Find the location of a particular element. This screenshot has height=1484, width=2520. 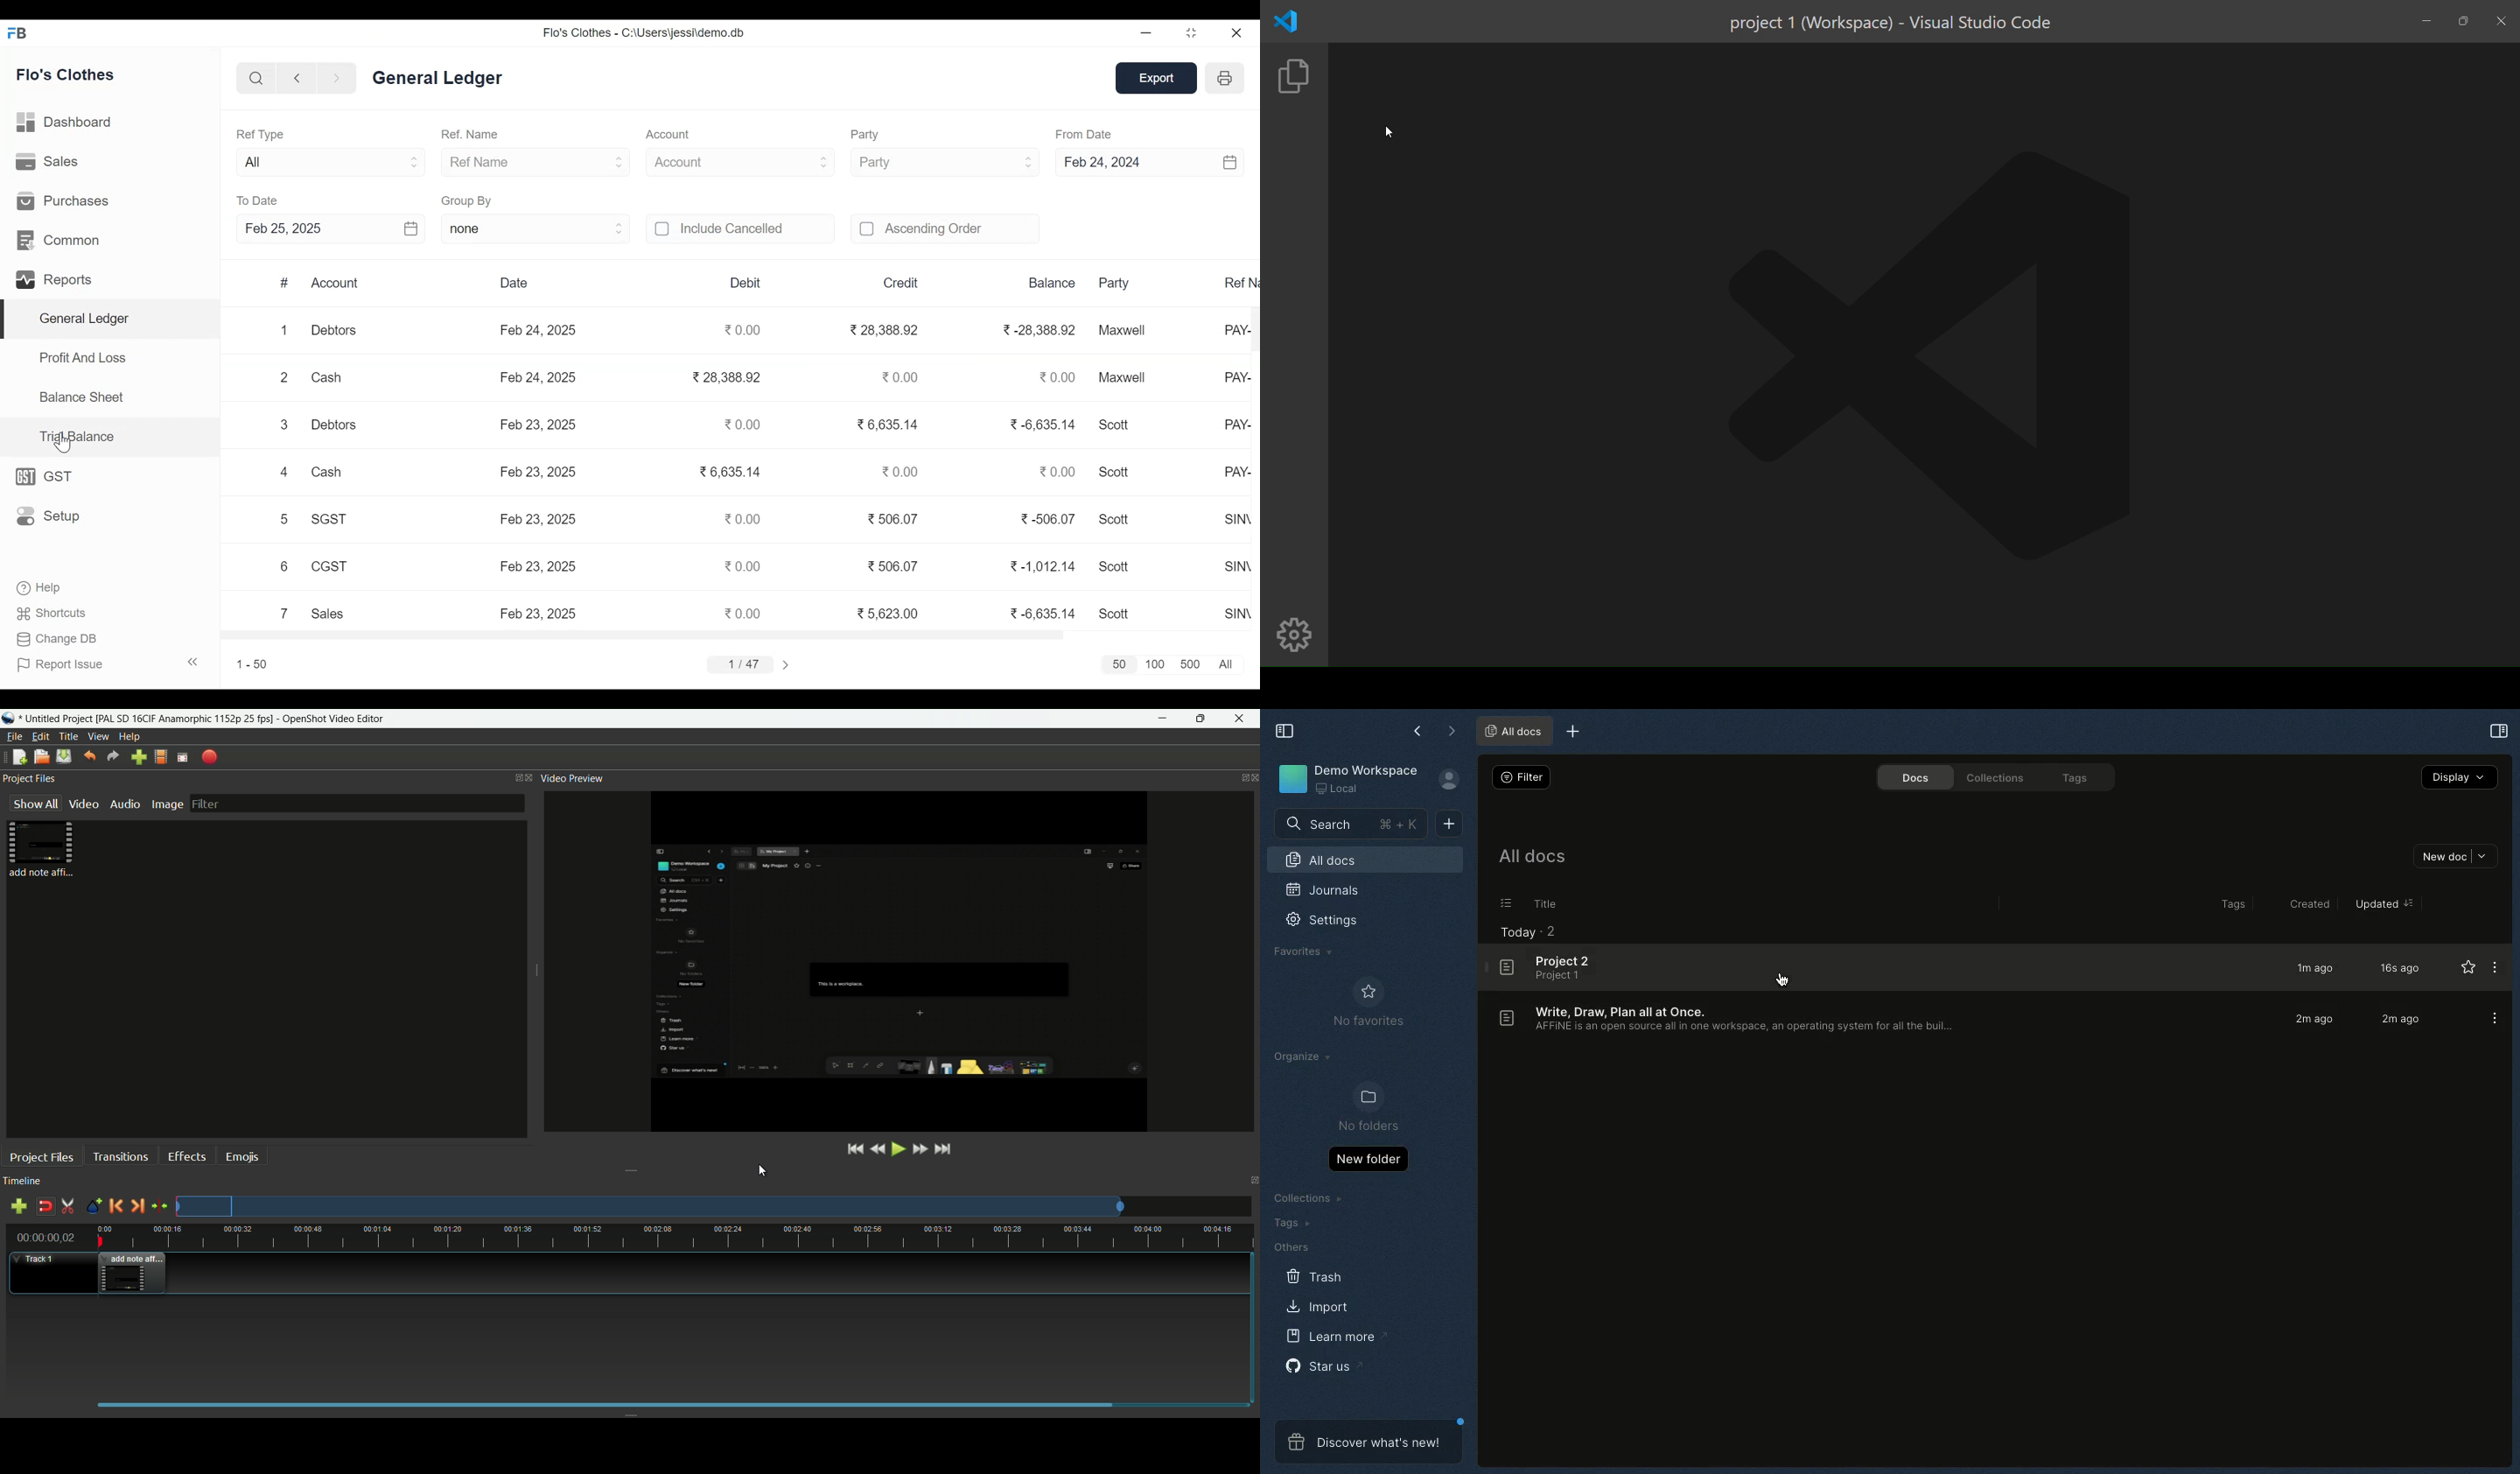

image is located at coordinates (165, 805).